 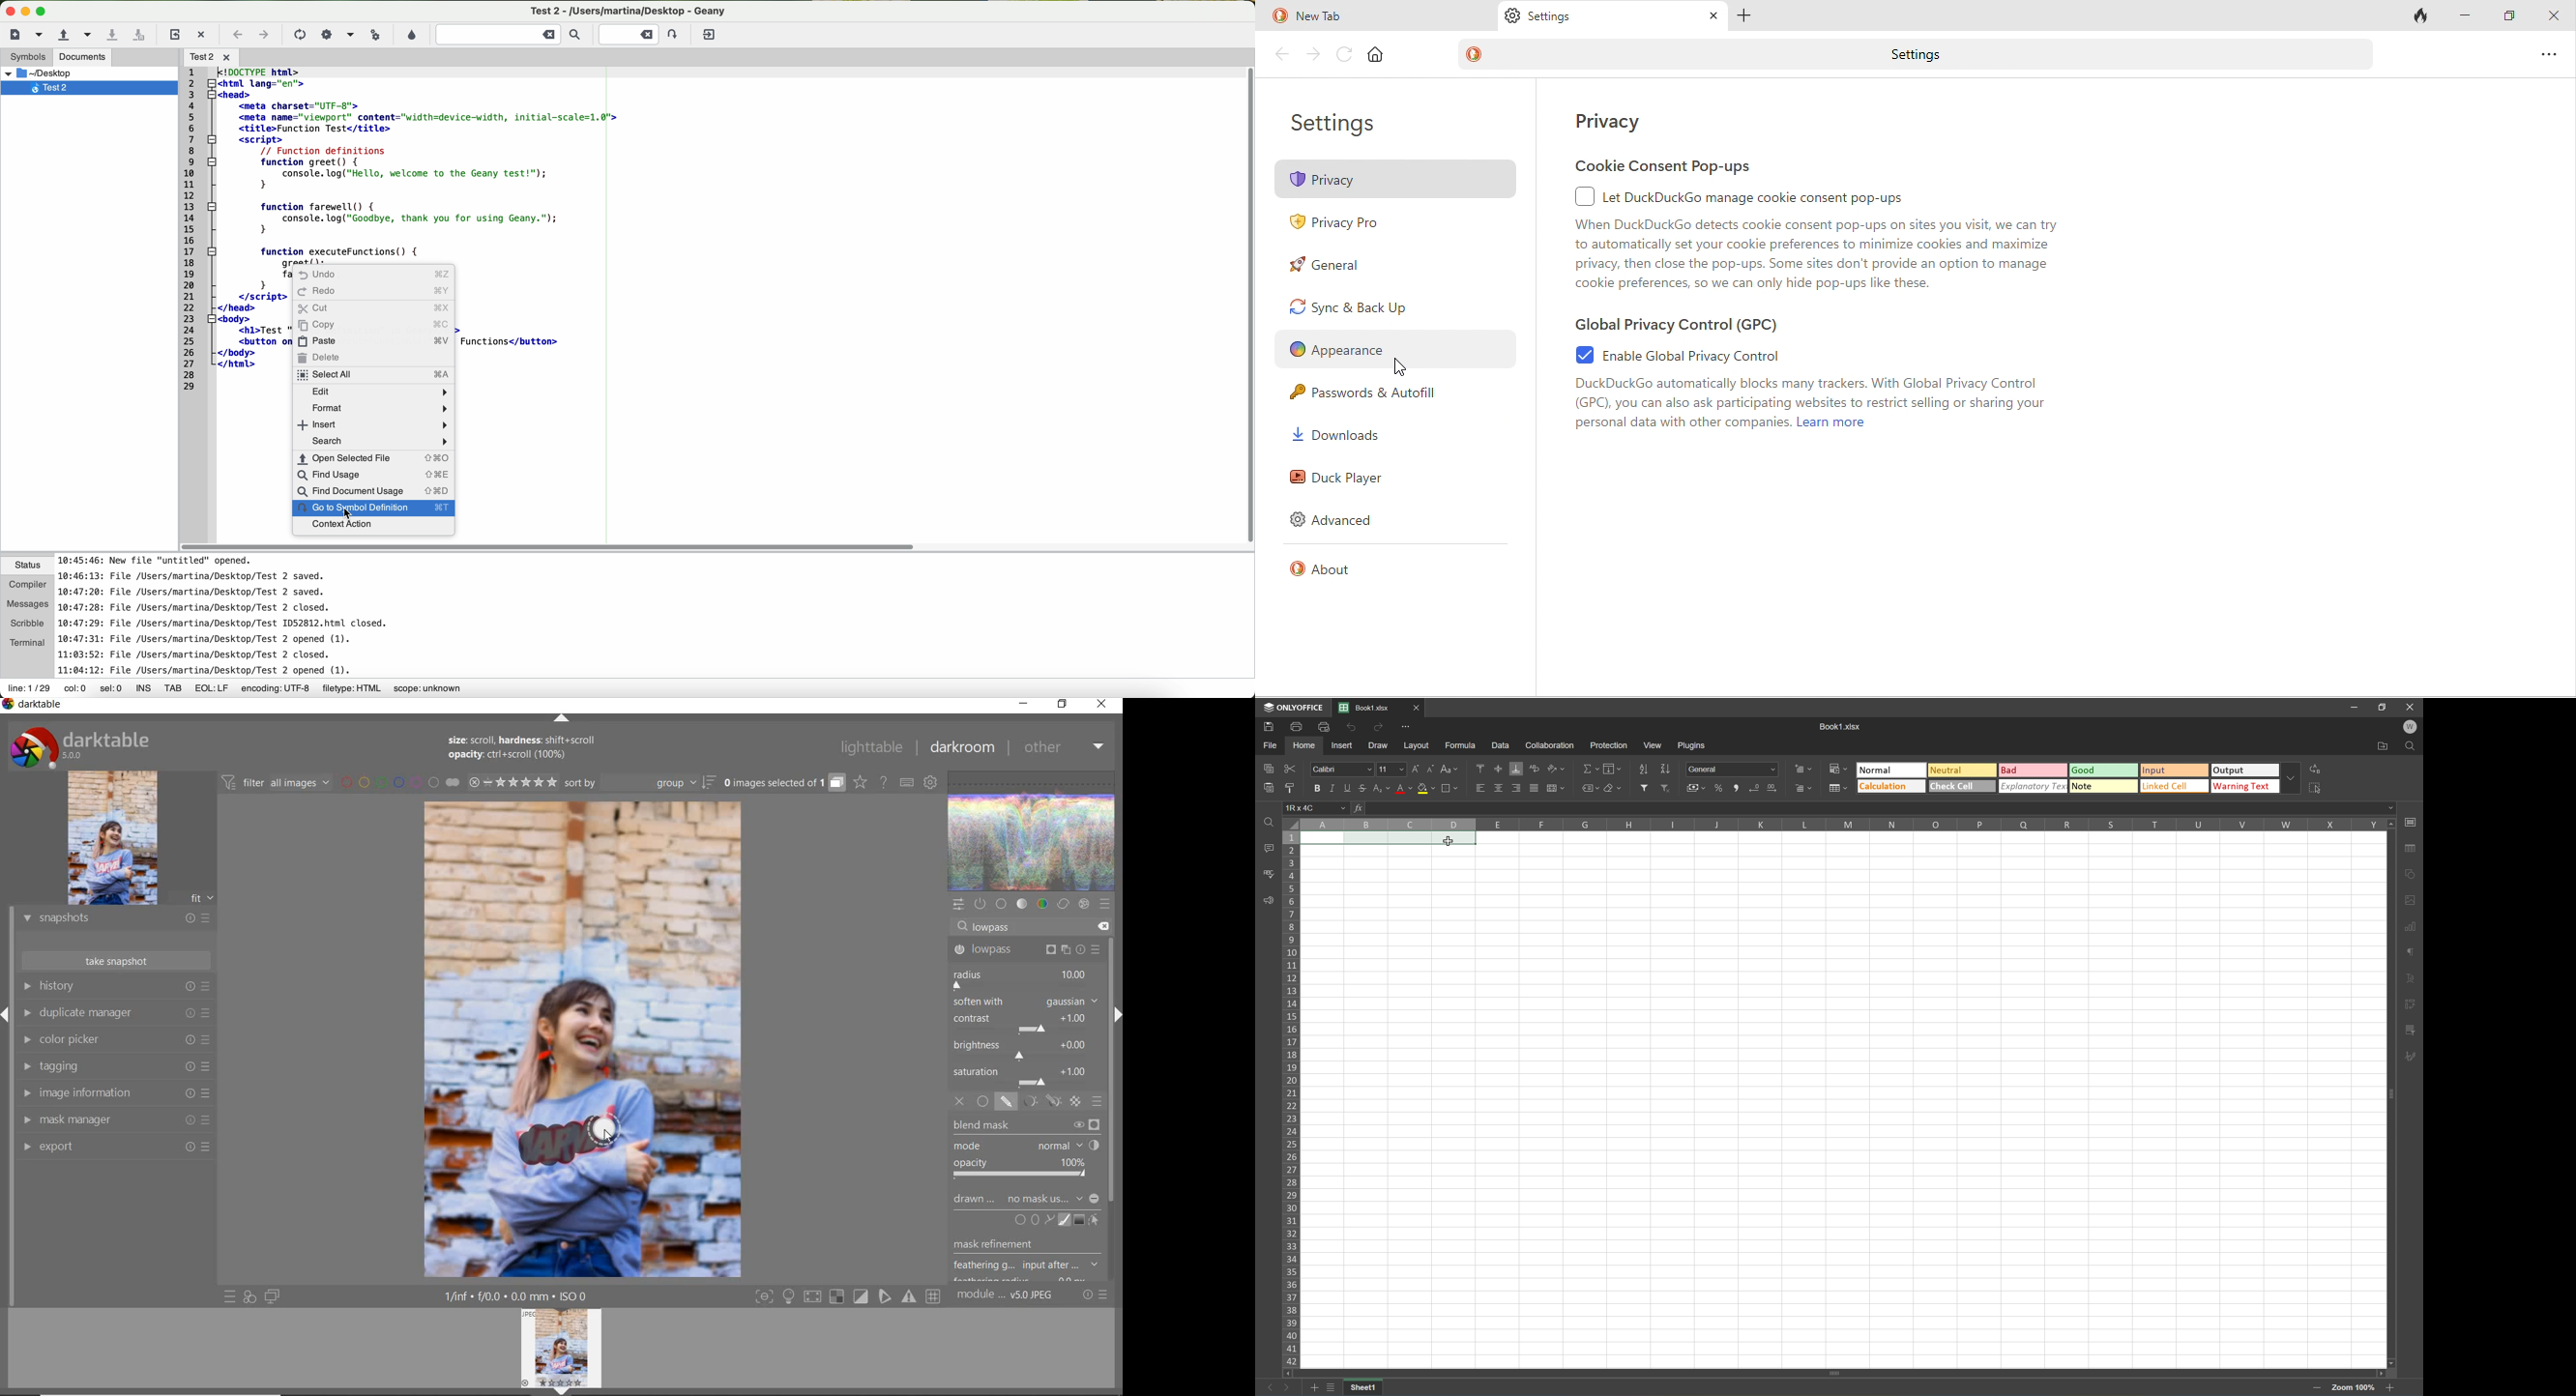 I want to click on reload page, so click(x=1345, y=54).